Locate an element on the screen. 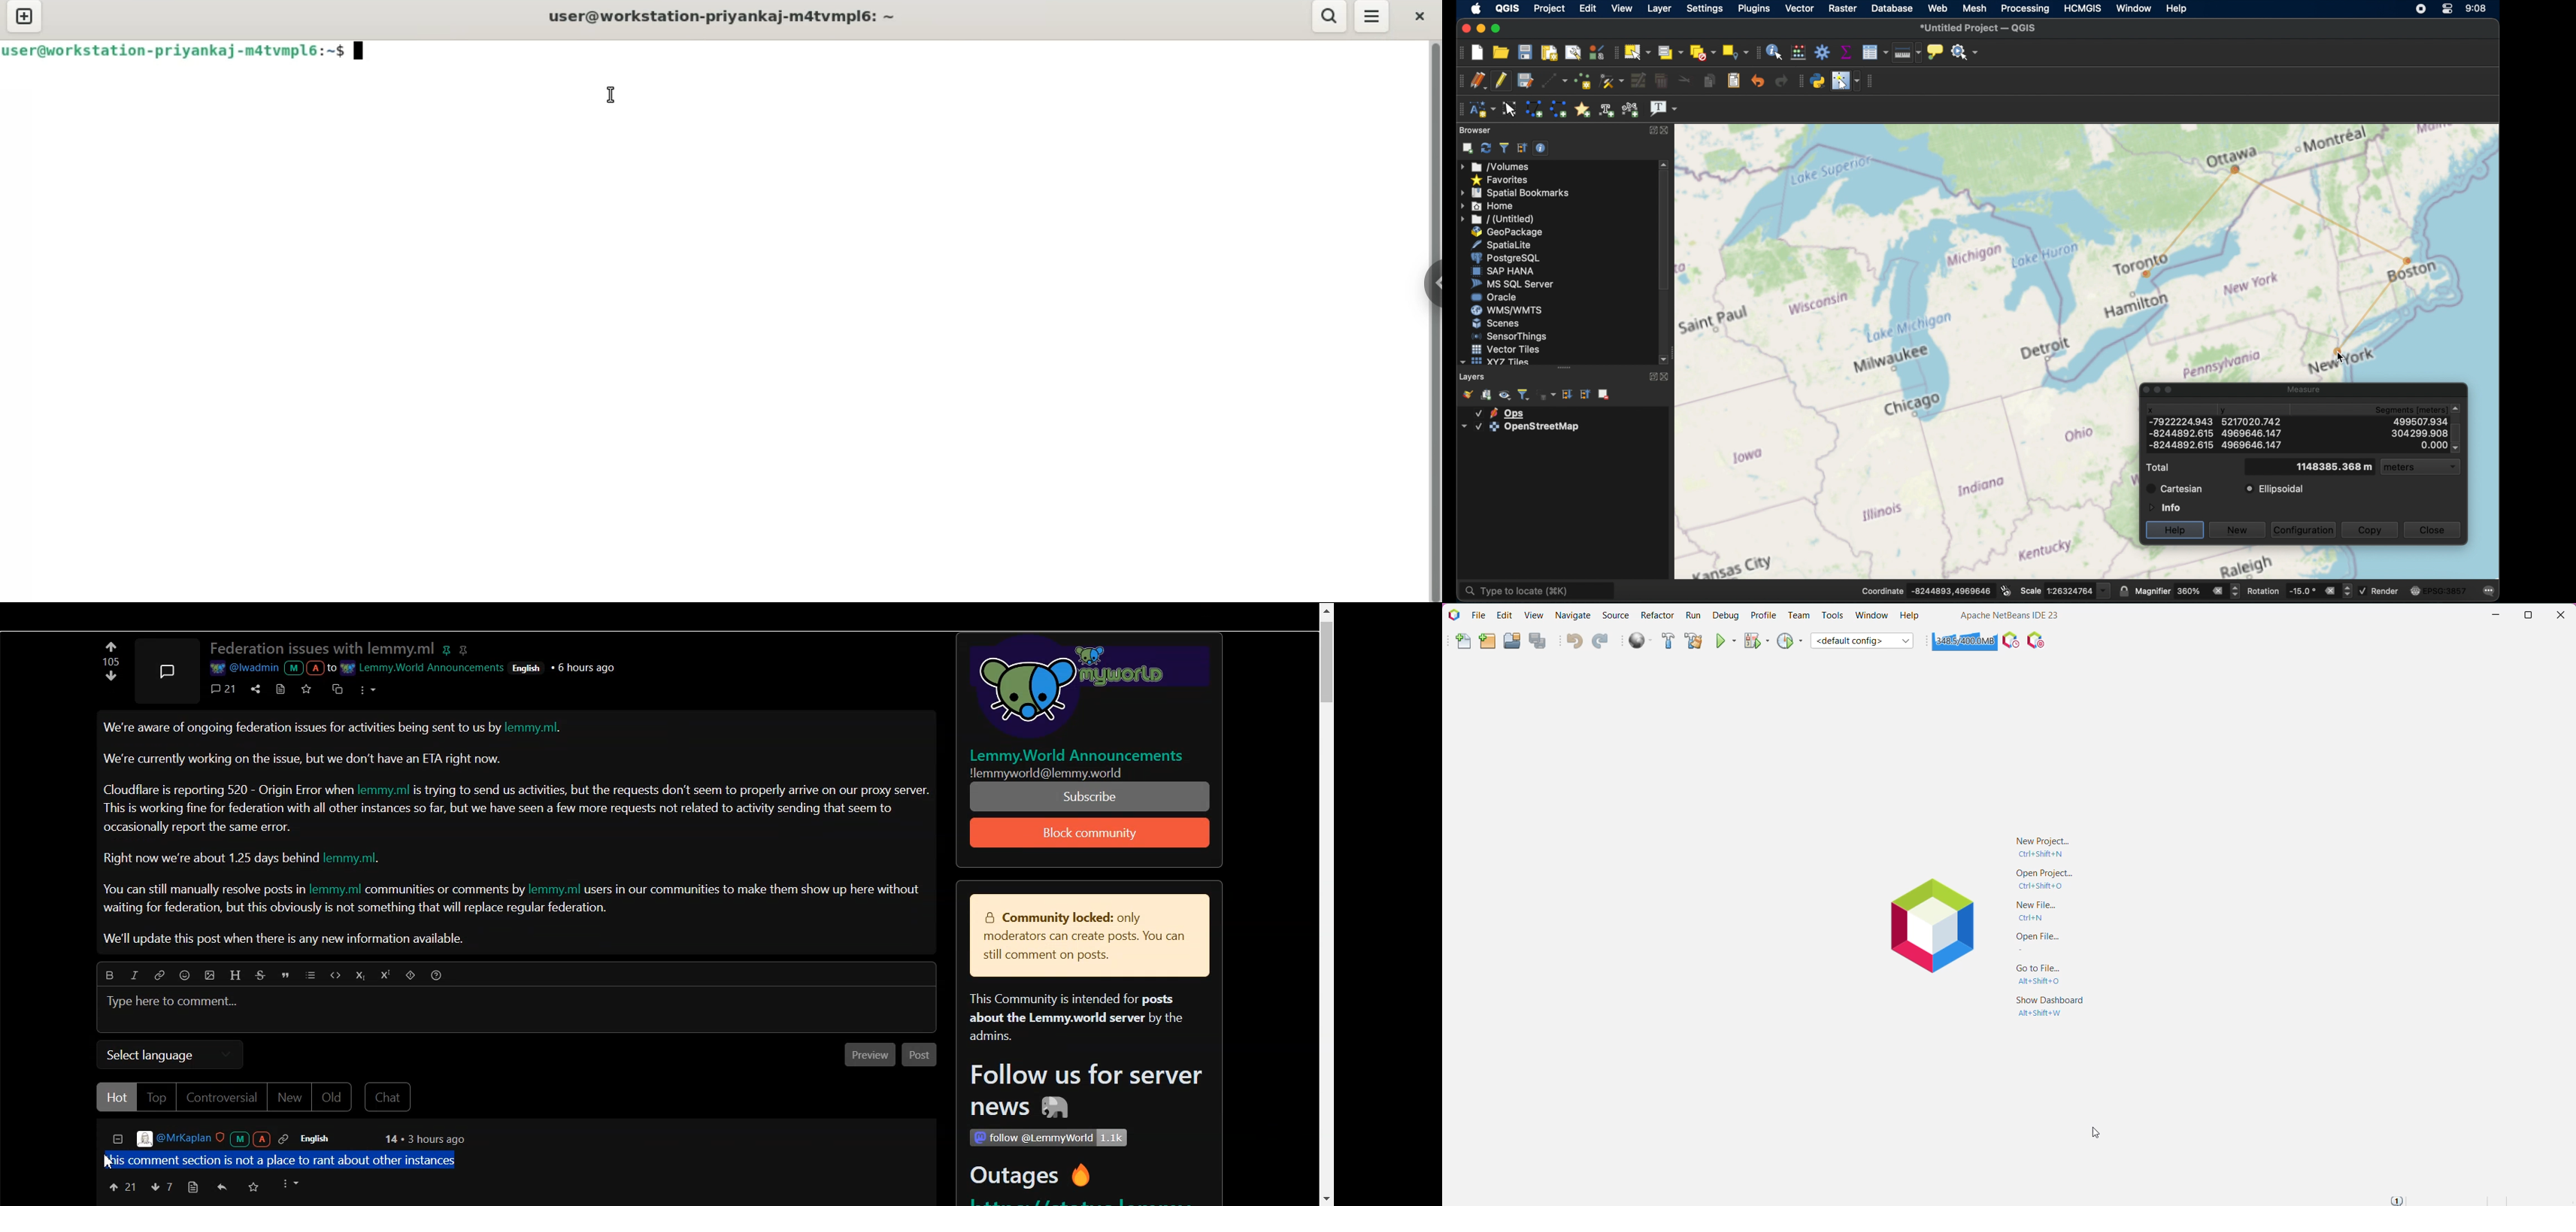 The width and height of the screenshot is (2576, 1232). Old is located at coordinates (334, 1098).